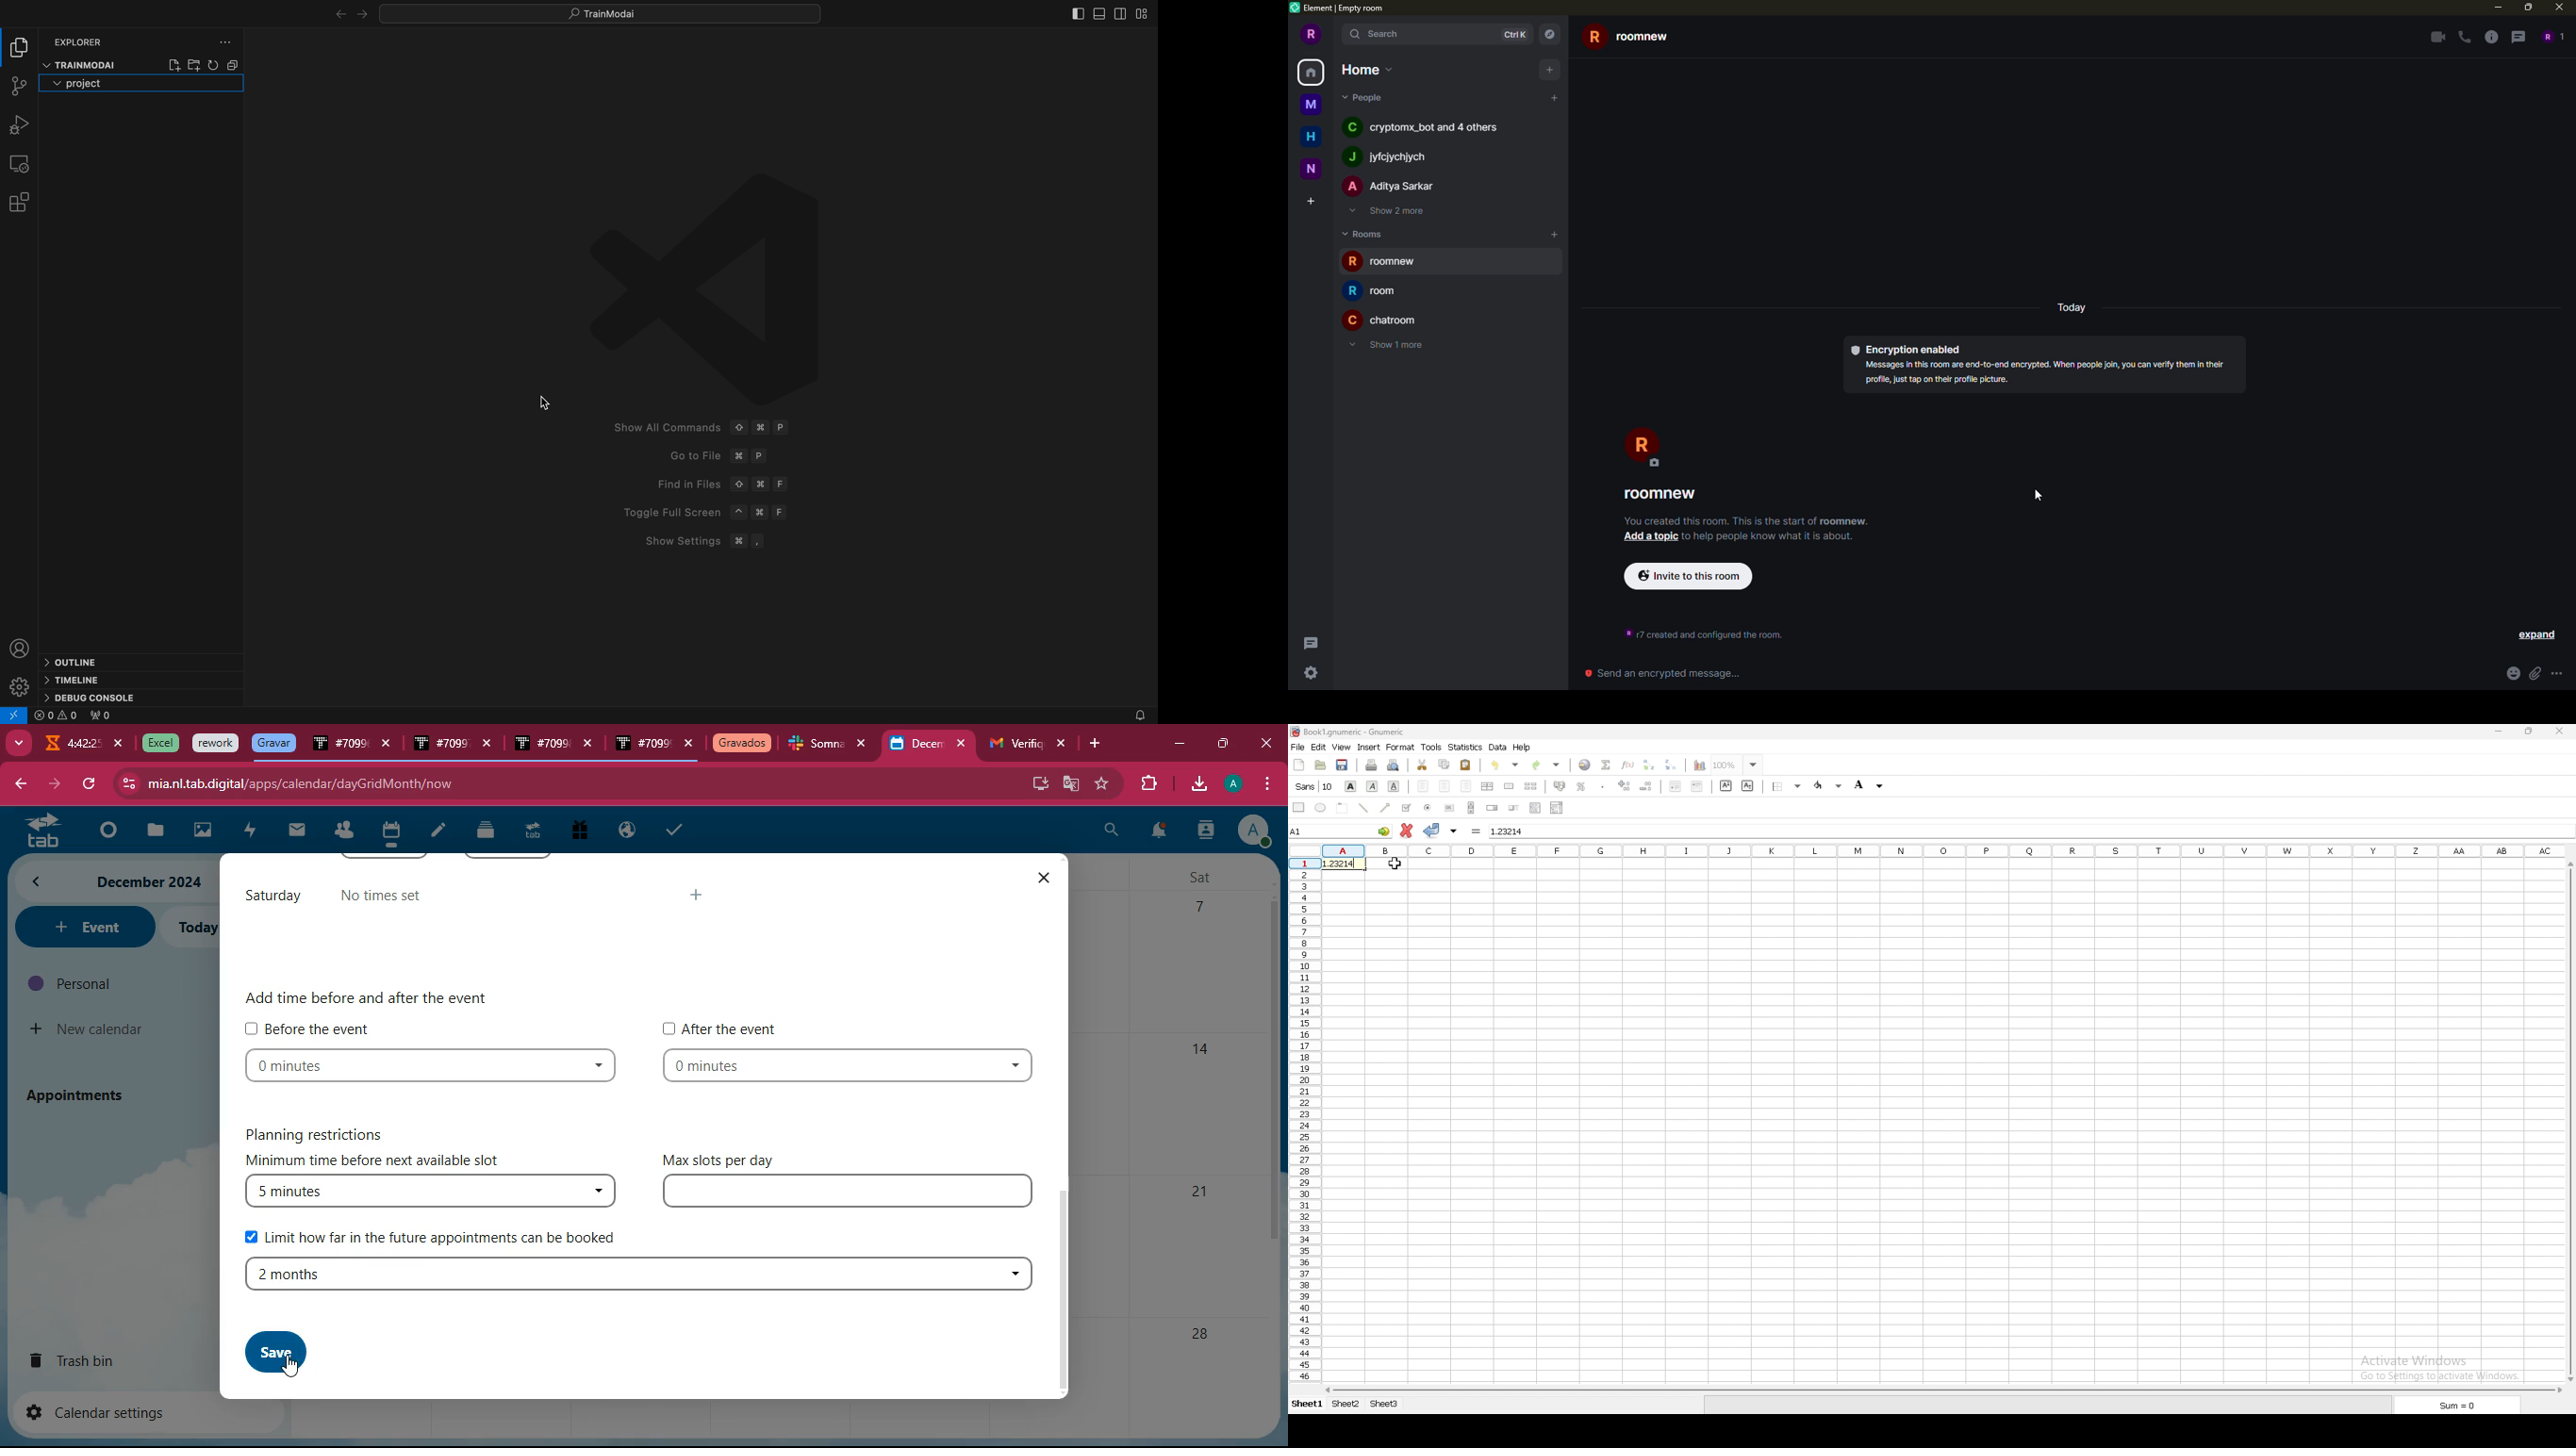 Image resolution: width=2576 pixels, height=1456 pixels. I want to click on video call, so click(2435, 36).